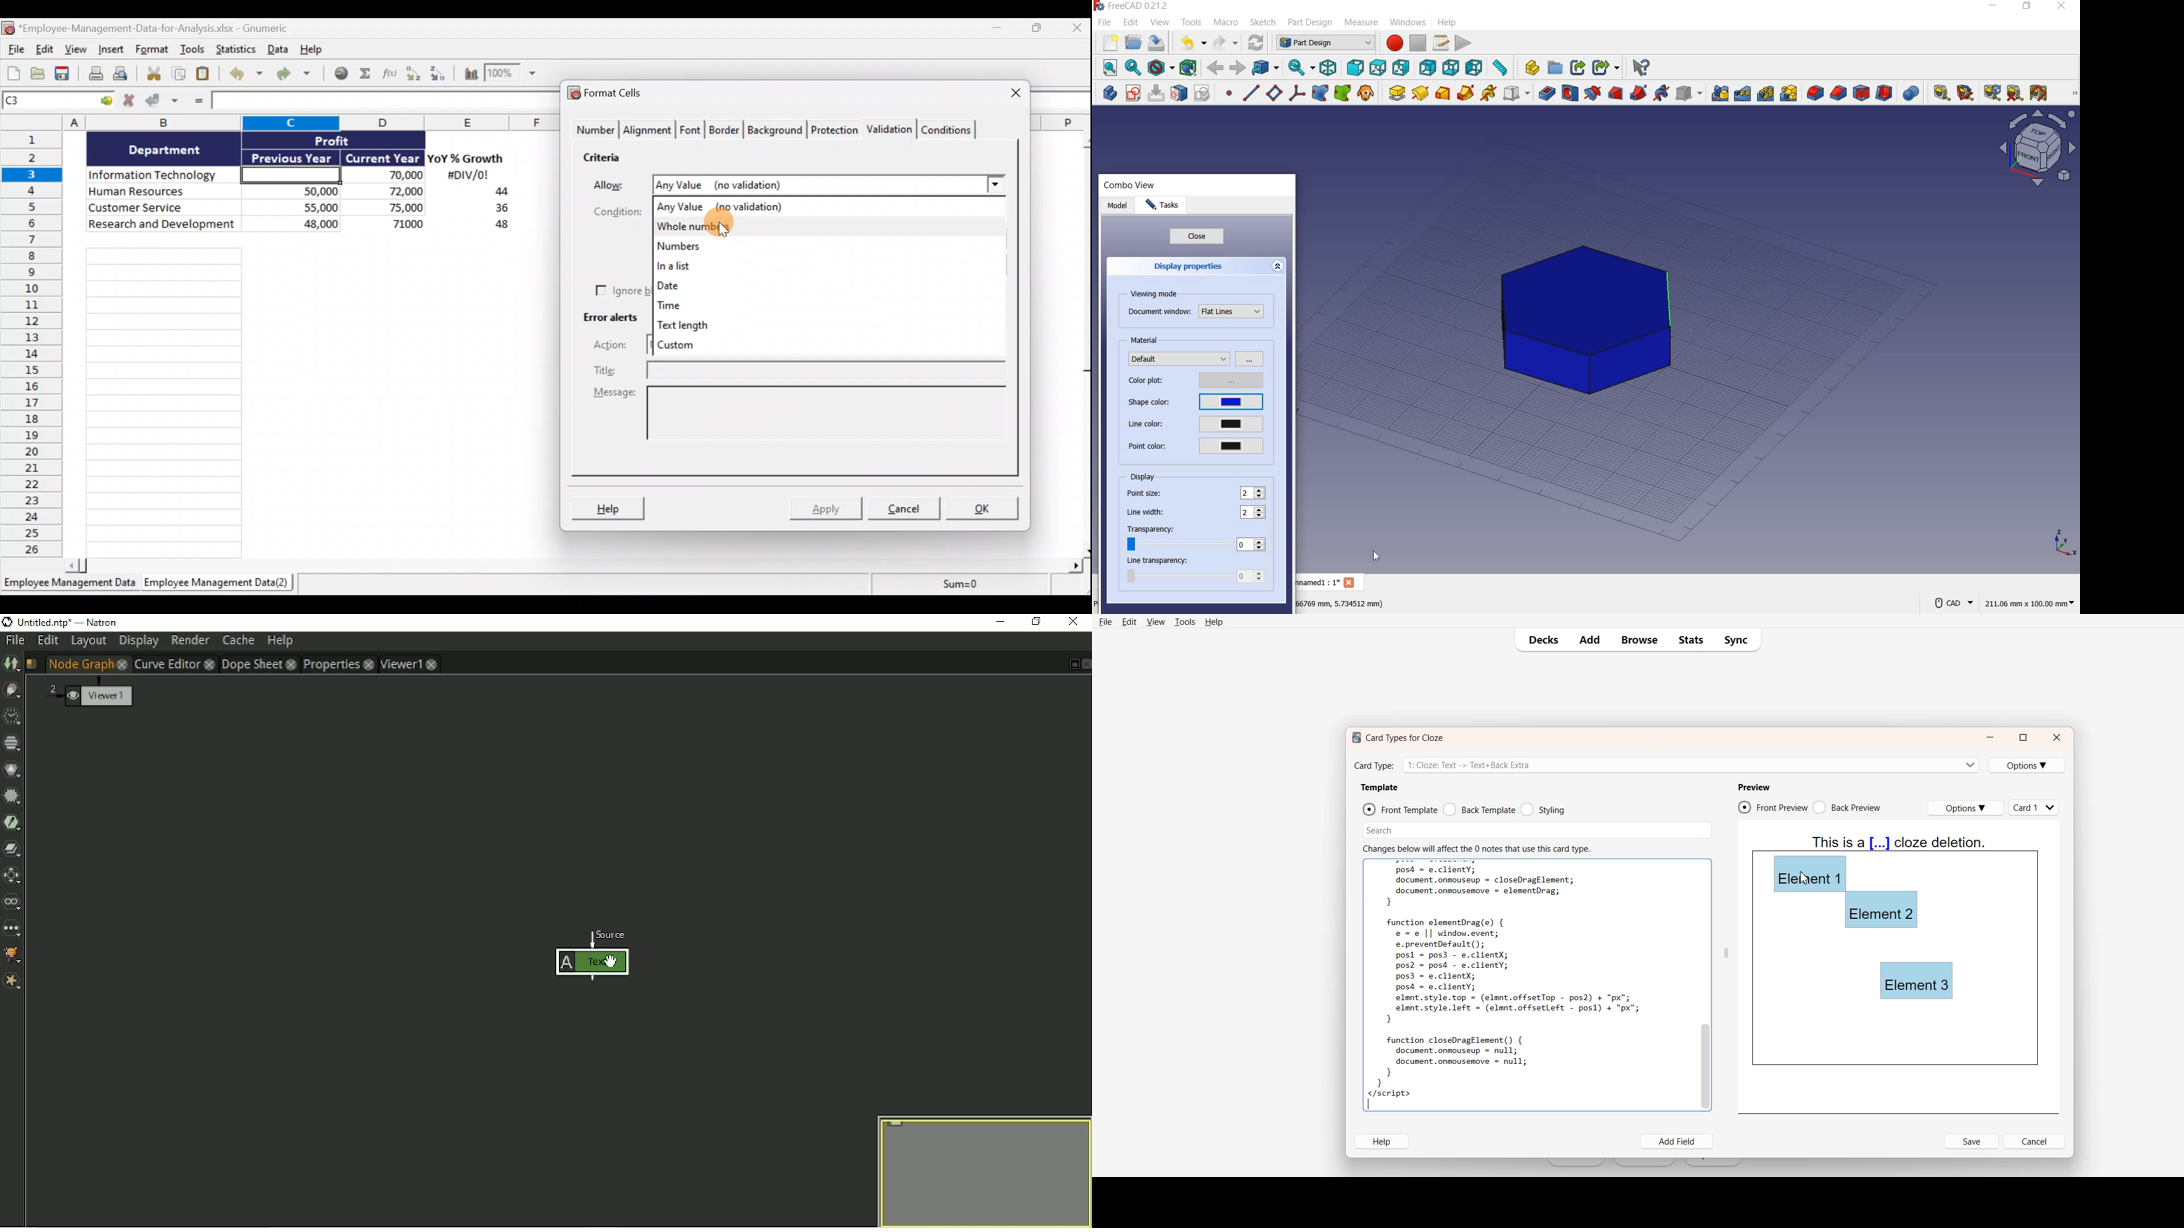 This screenshot has width=2184, height=1232. Describe the element at coordinates (1250, 93) in the screenshot. I see `create a datum line` at that location.